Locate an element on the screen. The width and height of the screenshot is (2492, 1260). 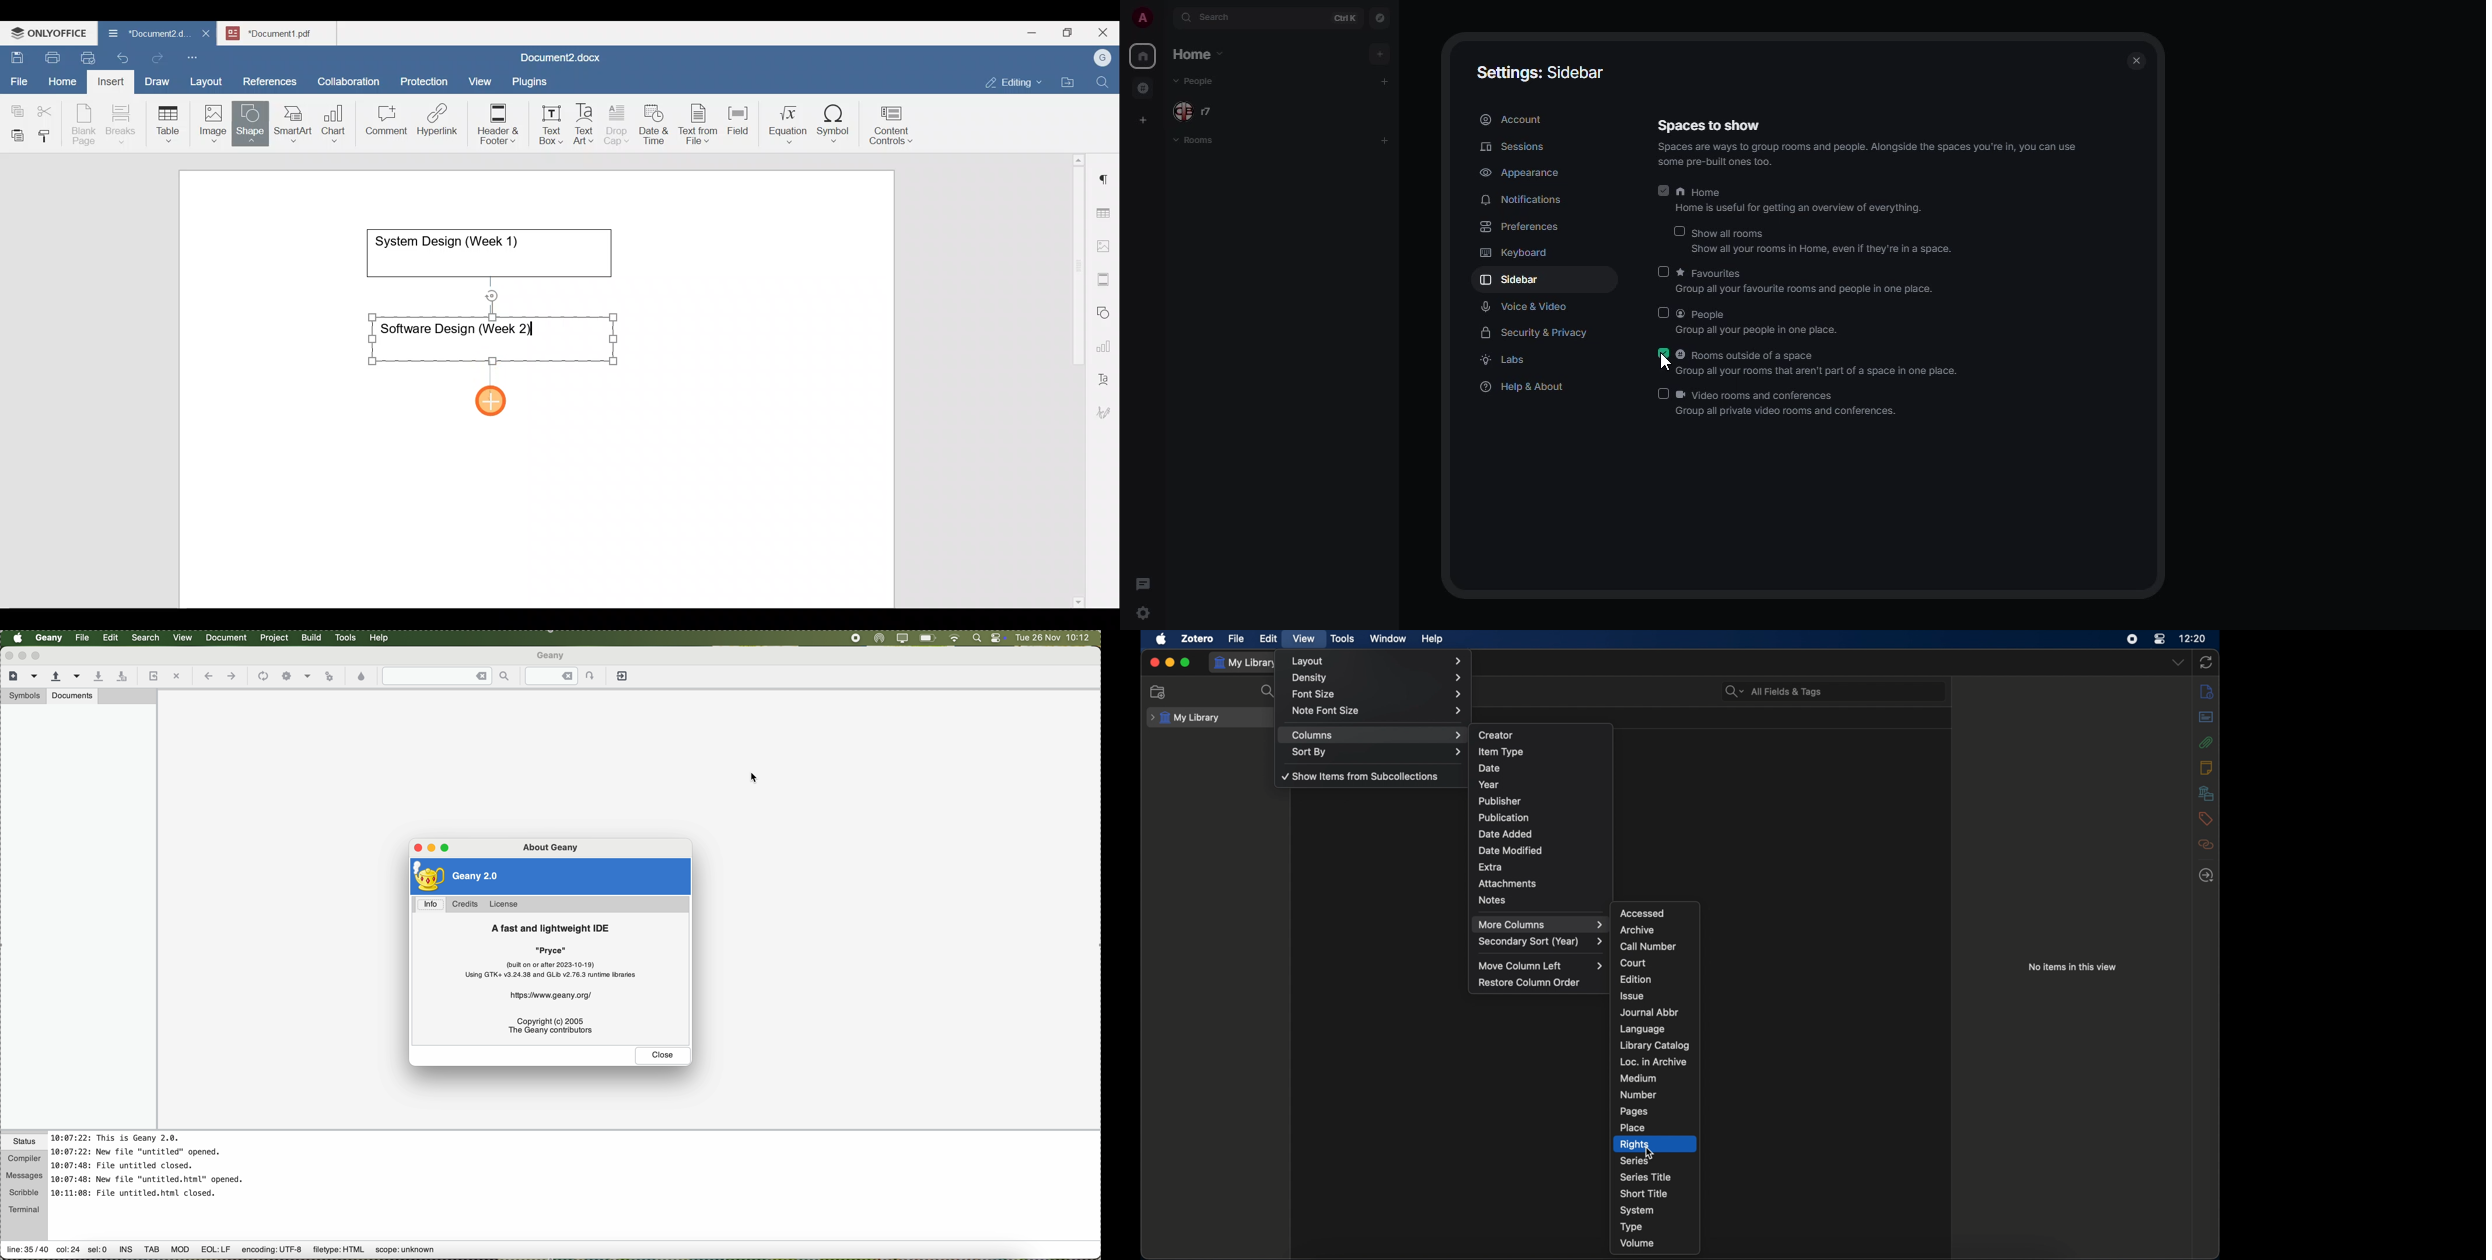
Image settings is located at coordinates (1105, 245).